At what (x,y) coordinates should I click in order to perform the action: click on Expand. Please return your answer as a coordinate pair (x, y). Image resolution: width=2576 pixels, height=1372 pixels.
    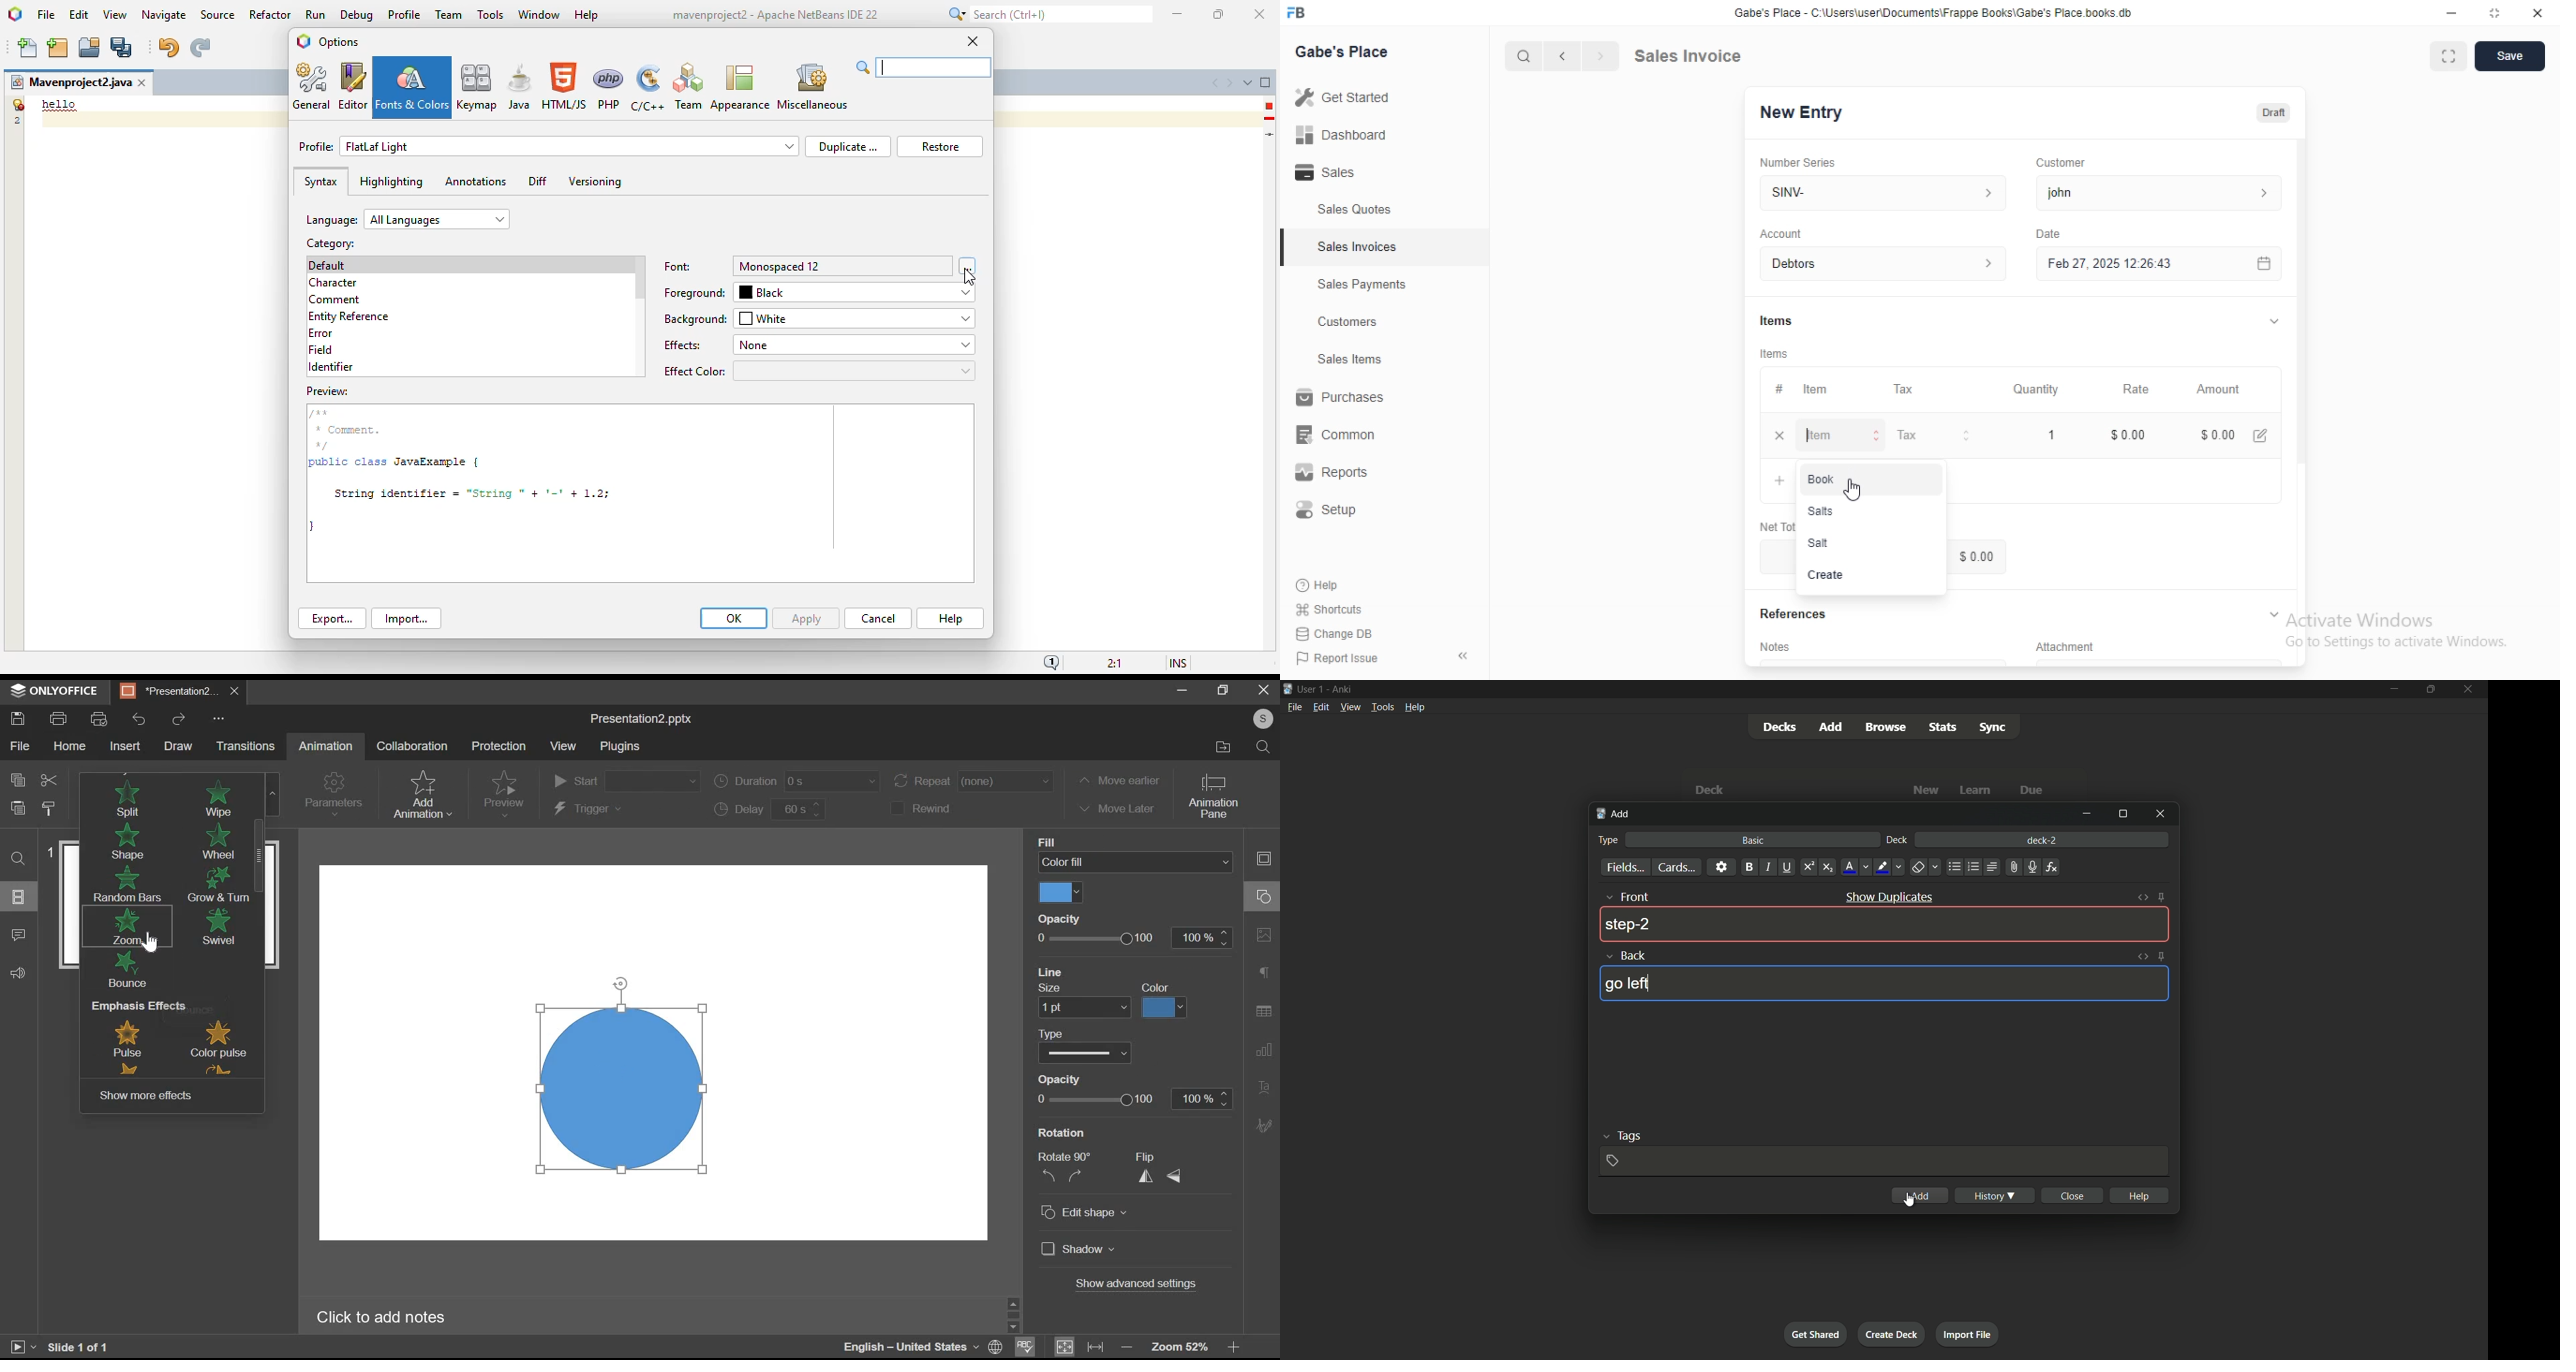
    Looking at the image, I should click on (2273, 612).